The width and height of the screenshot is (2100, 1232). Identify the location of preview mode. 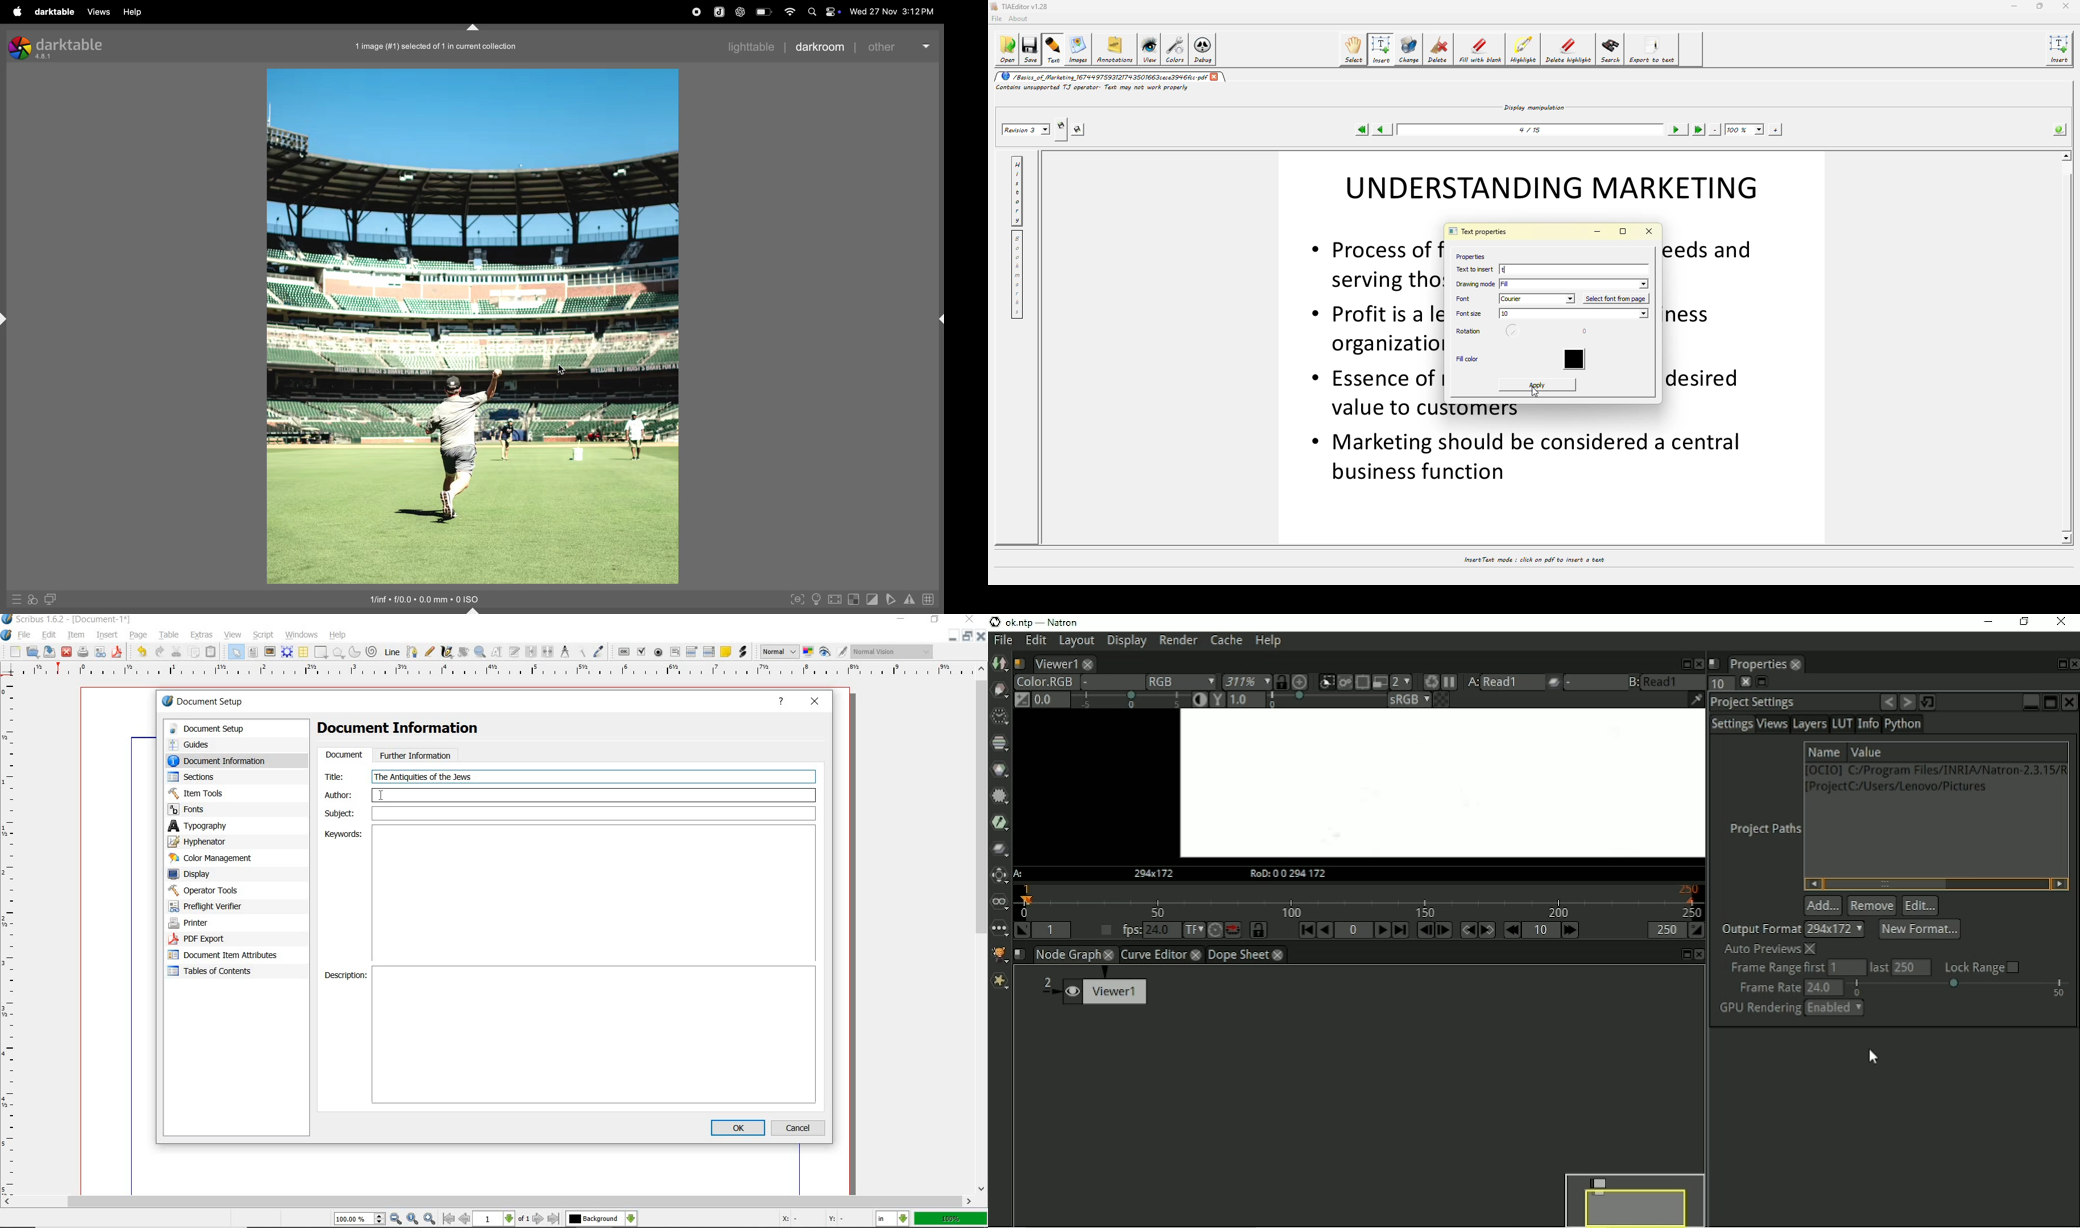
(834, 652).